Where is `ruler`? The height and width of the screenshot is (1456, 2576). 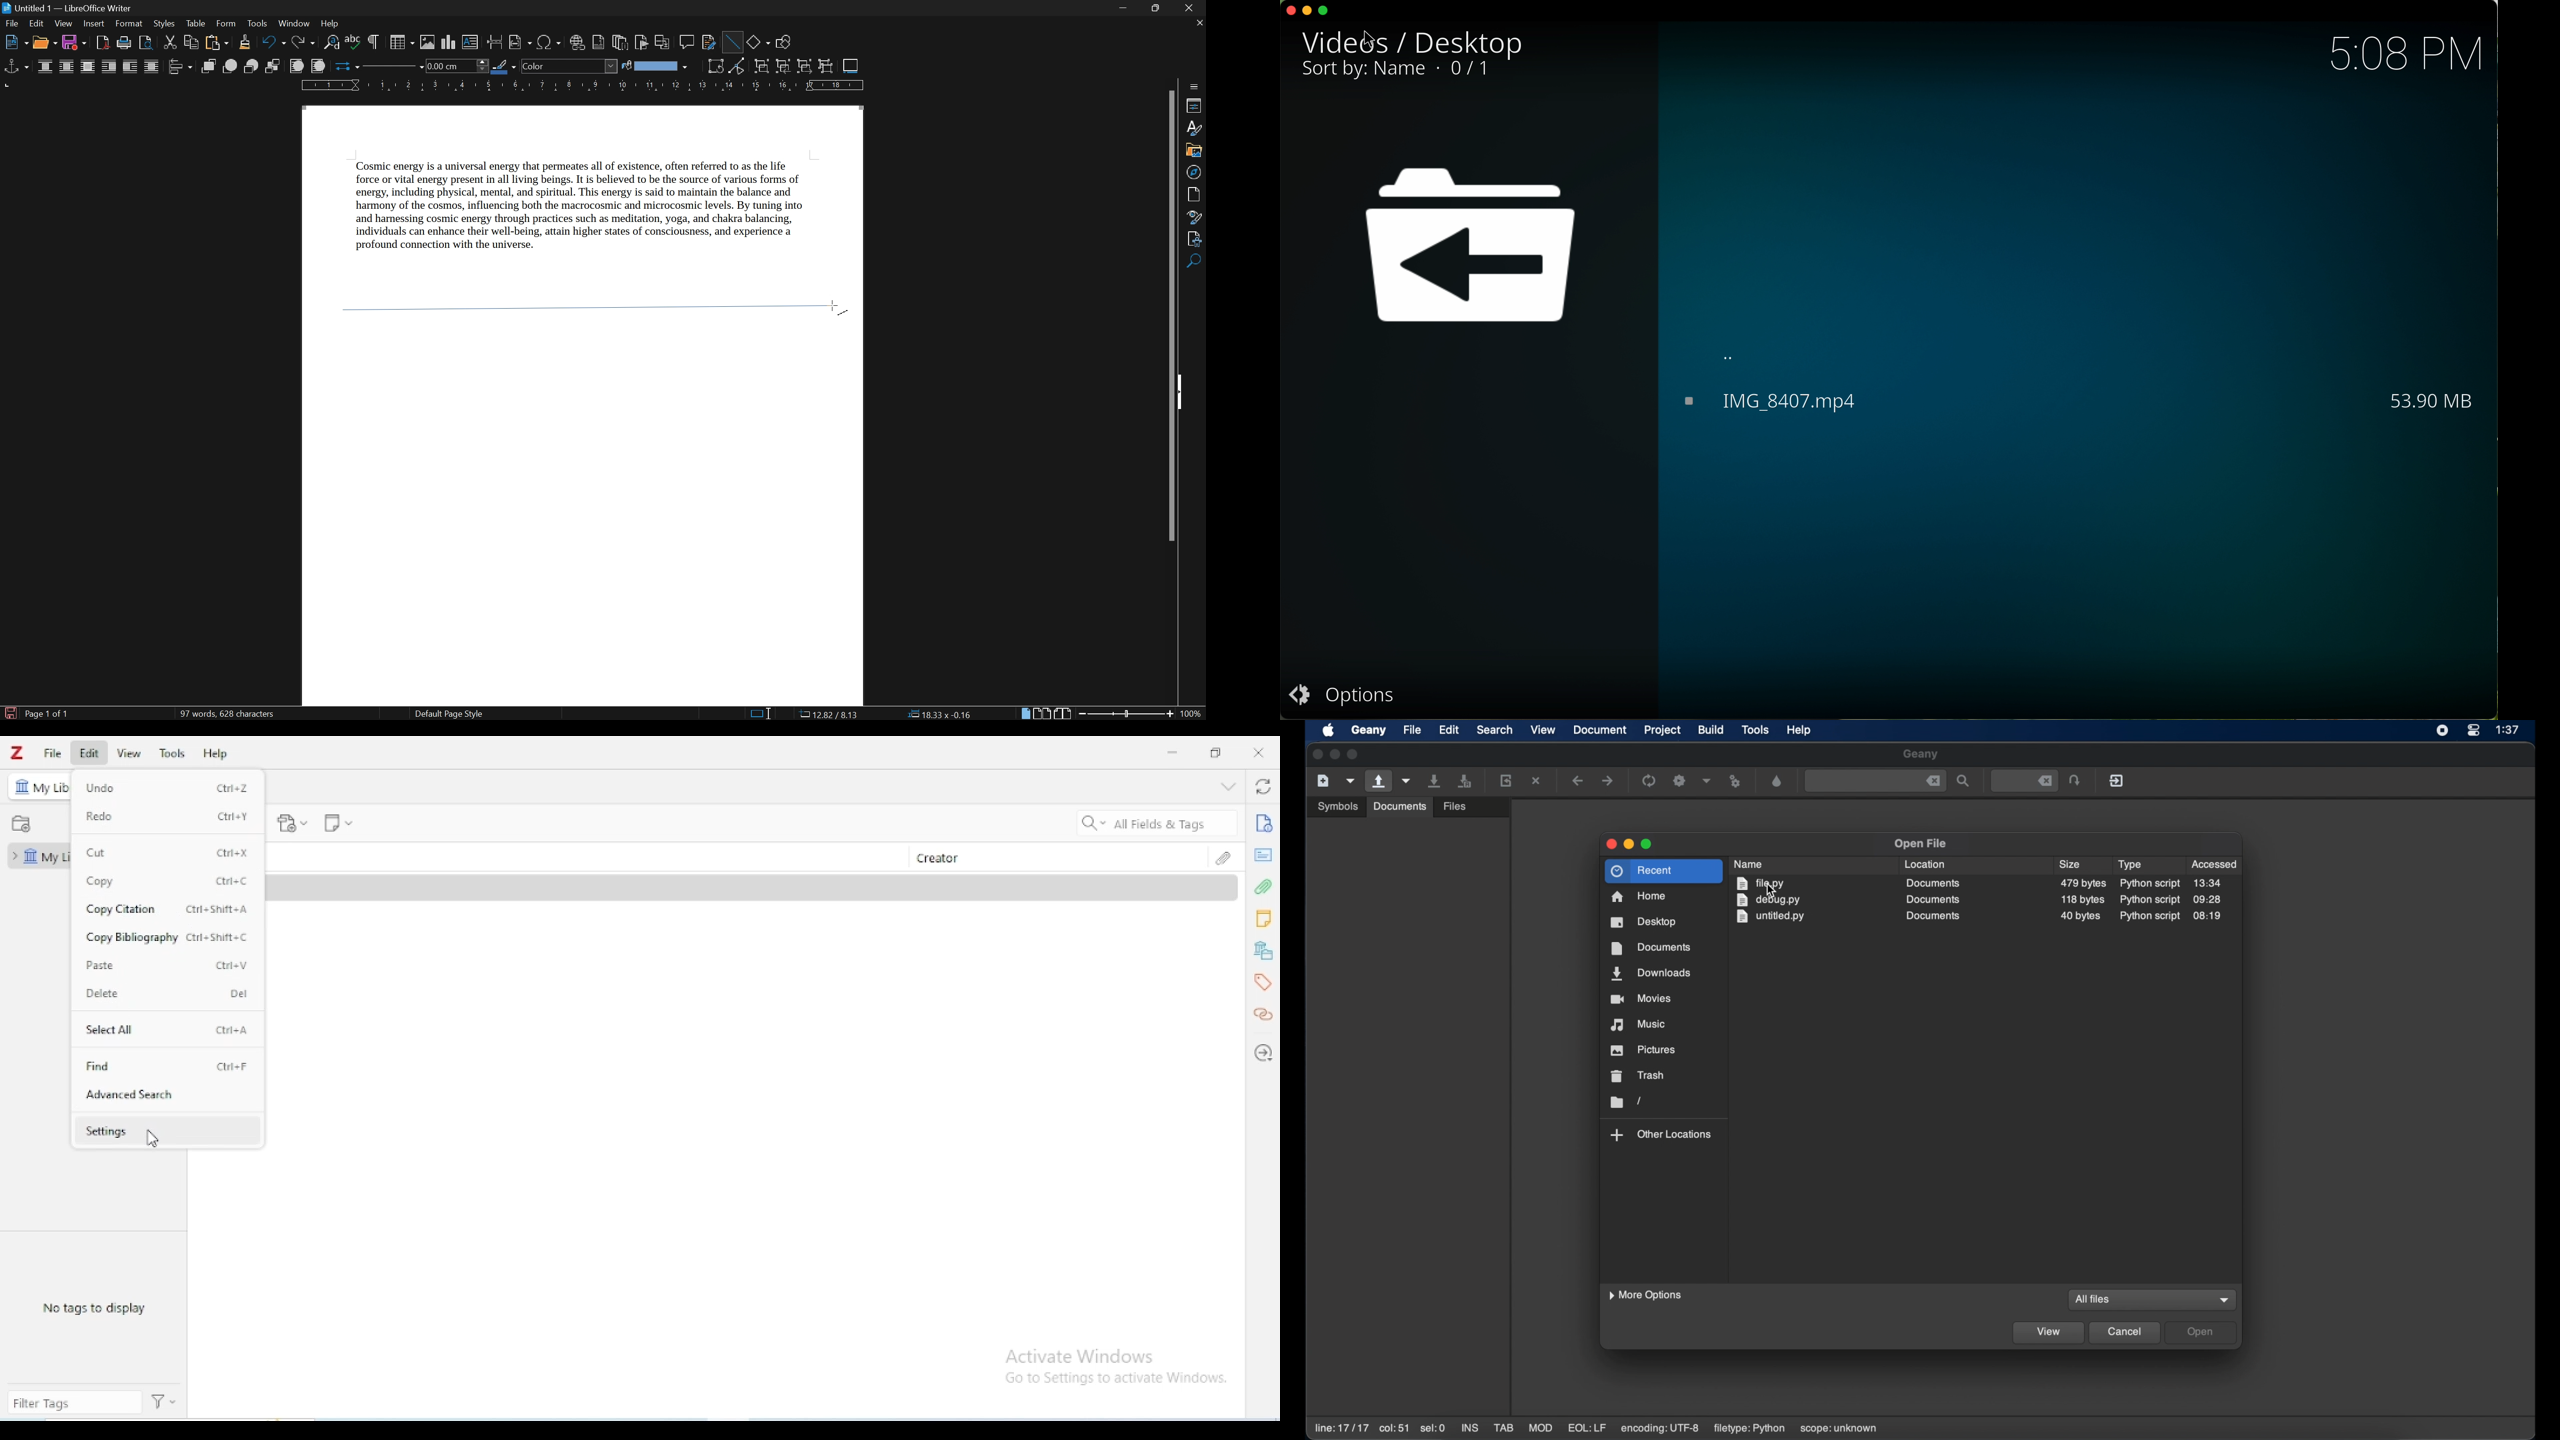
ruler is located at coordinates (582, 86).